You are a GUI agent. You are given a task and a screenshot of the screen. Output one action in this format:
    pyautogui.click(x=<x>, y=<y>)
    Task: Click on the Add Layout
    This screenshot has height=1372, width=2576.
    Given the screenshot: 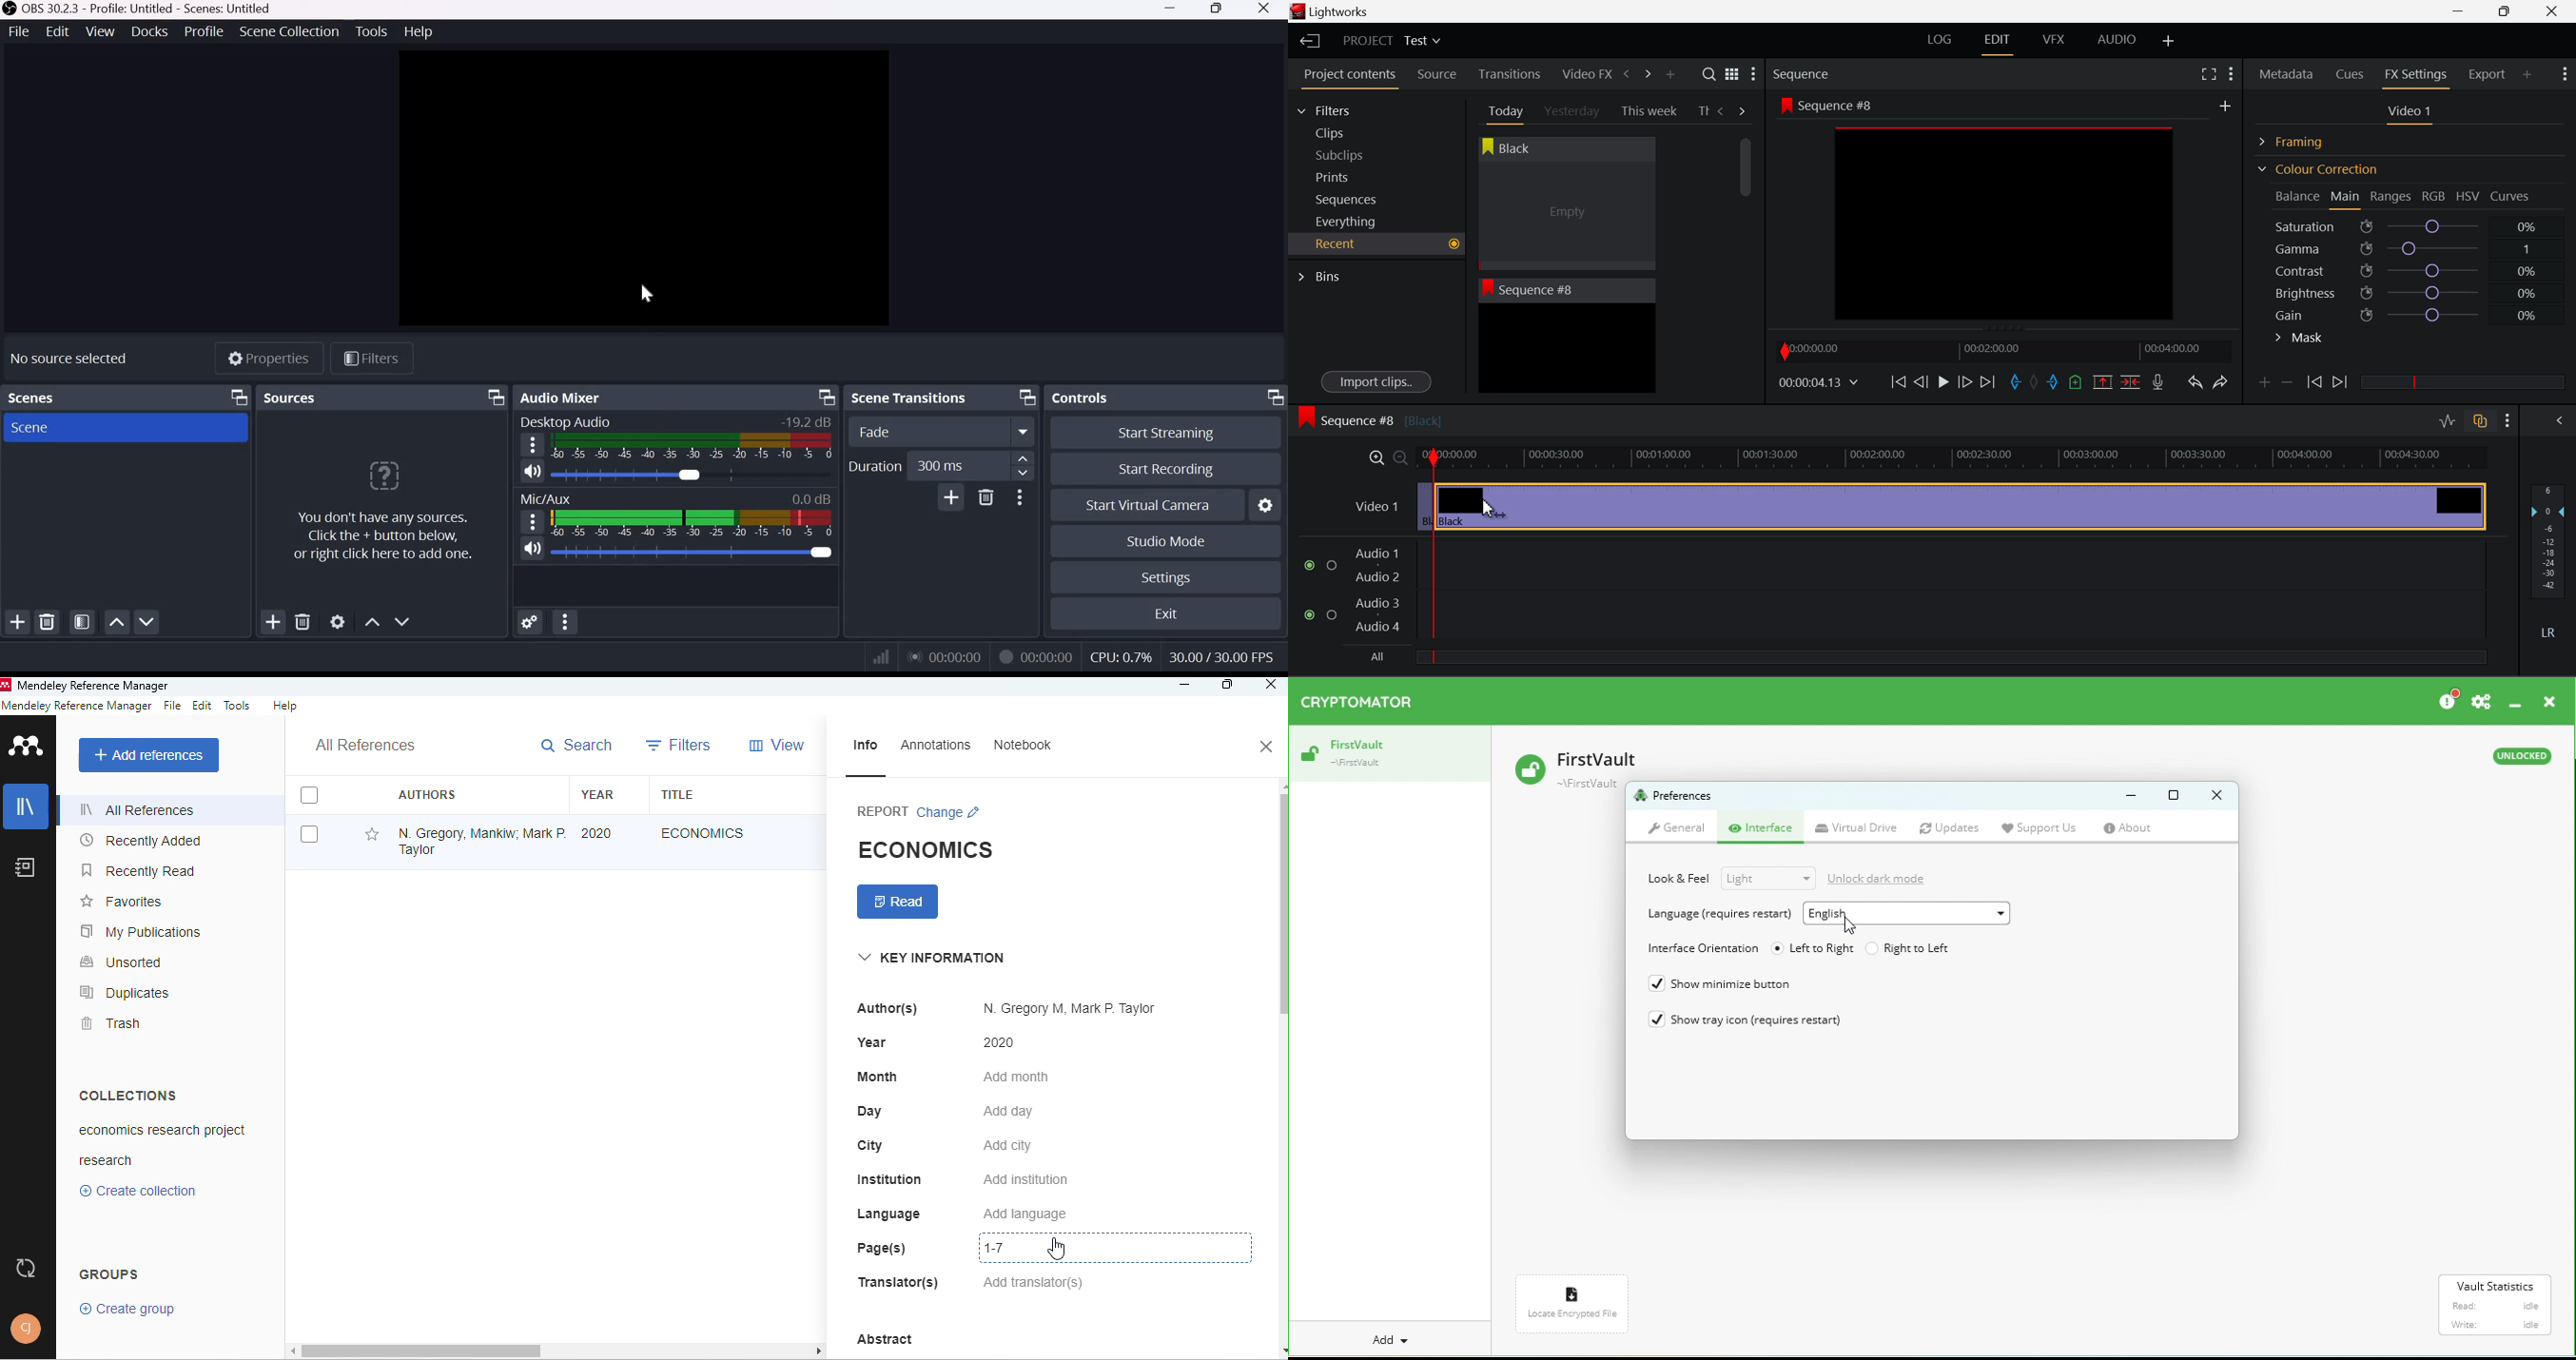 What is the action you would take?
    pyautogui.click(x=2169, y=42)
    